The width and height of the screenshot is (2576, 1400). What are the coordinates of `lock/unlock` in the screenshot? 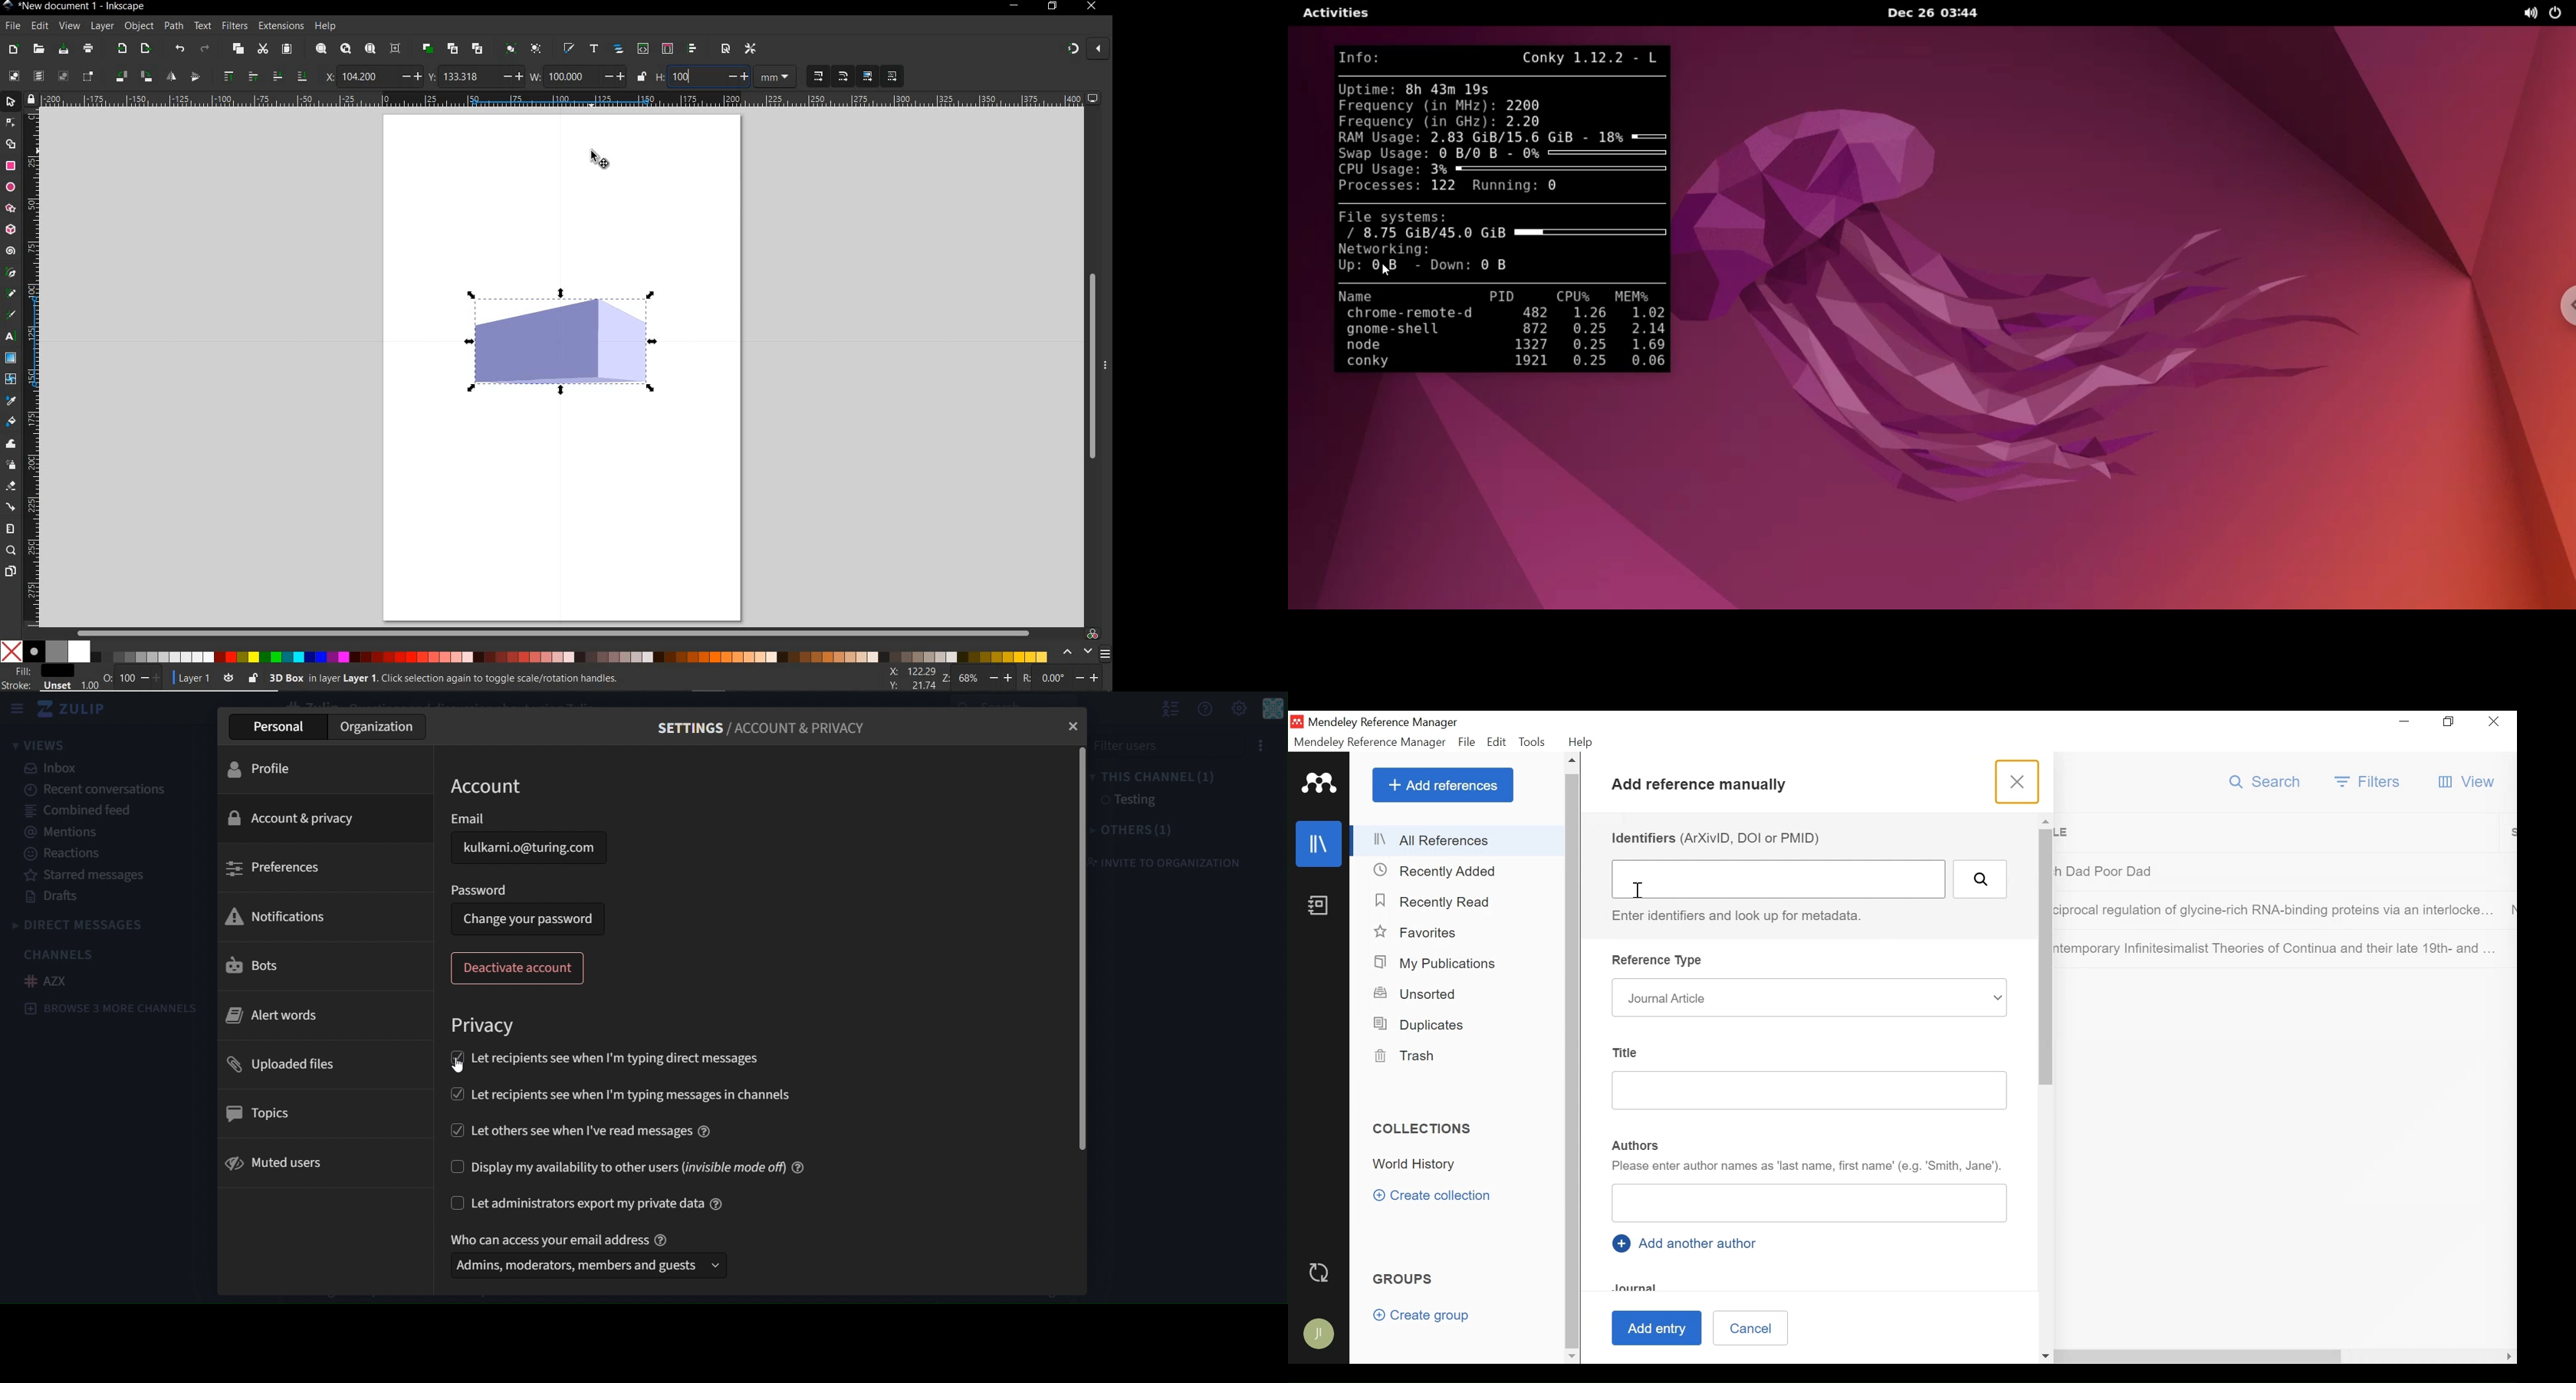 It's located at (642, 77).